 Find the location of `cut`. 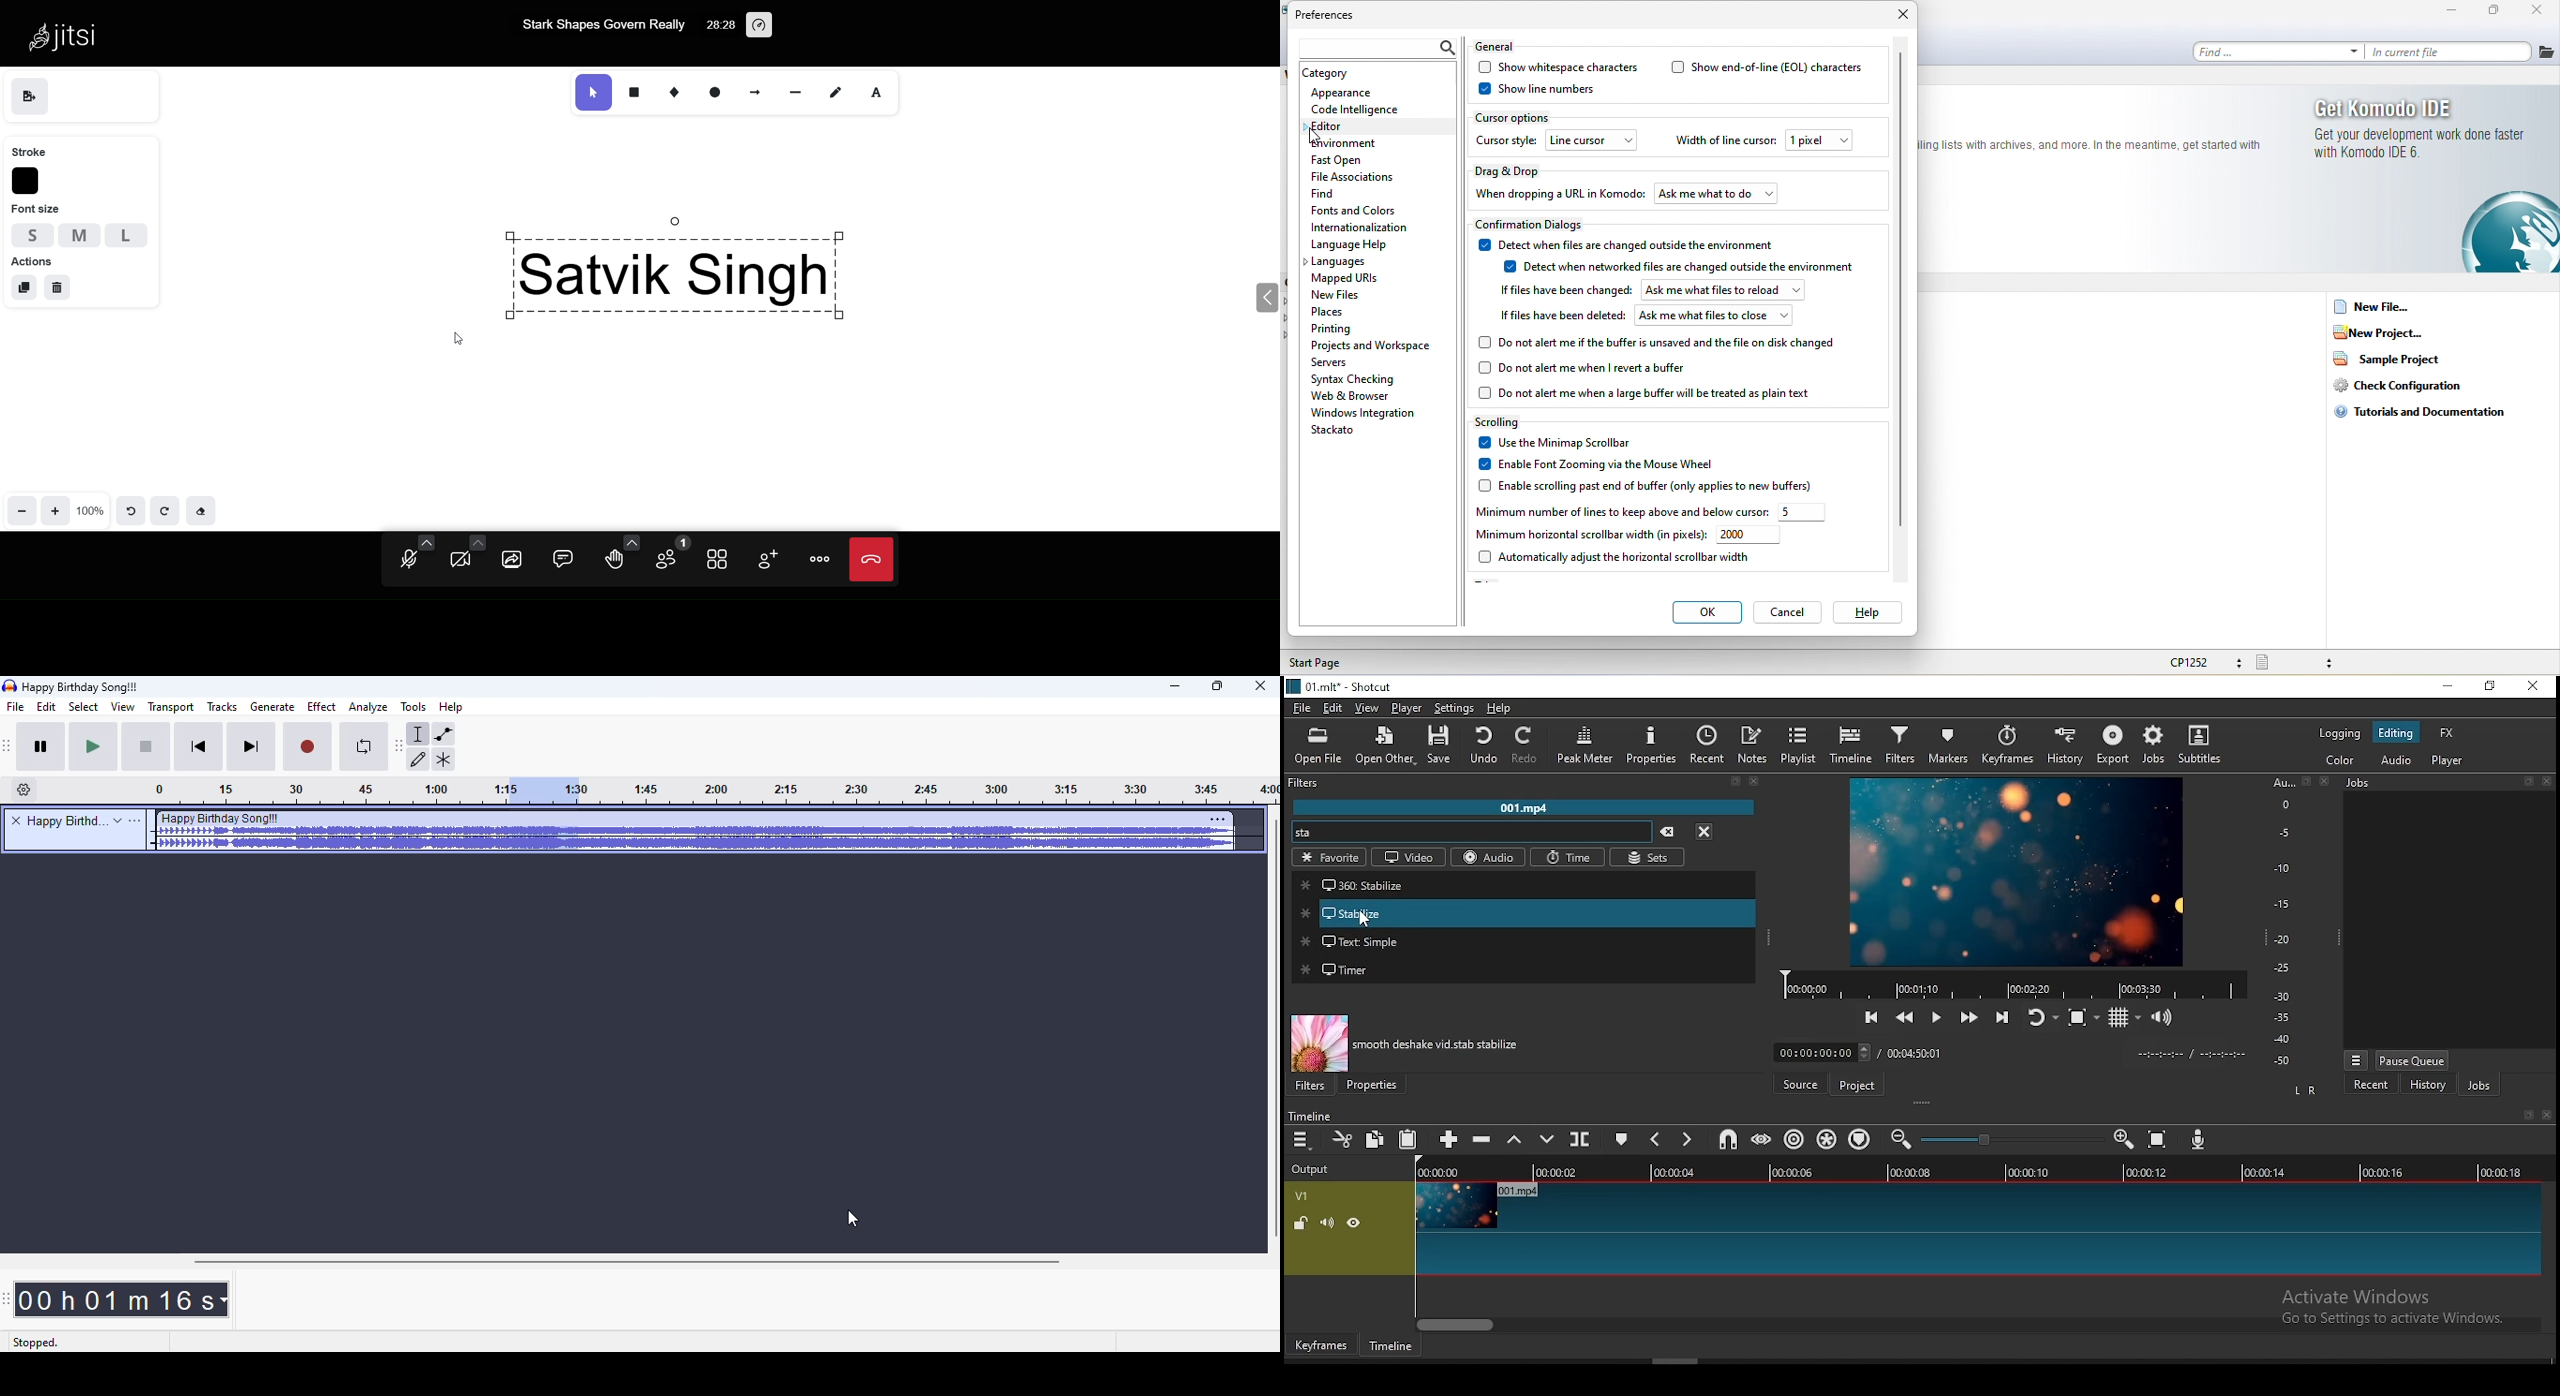

cut is located at coordinates (1342, 1138).